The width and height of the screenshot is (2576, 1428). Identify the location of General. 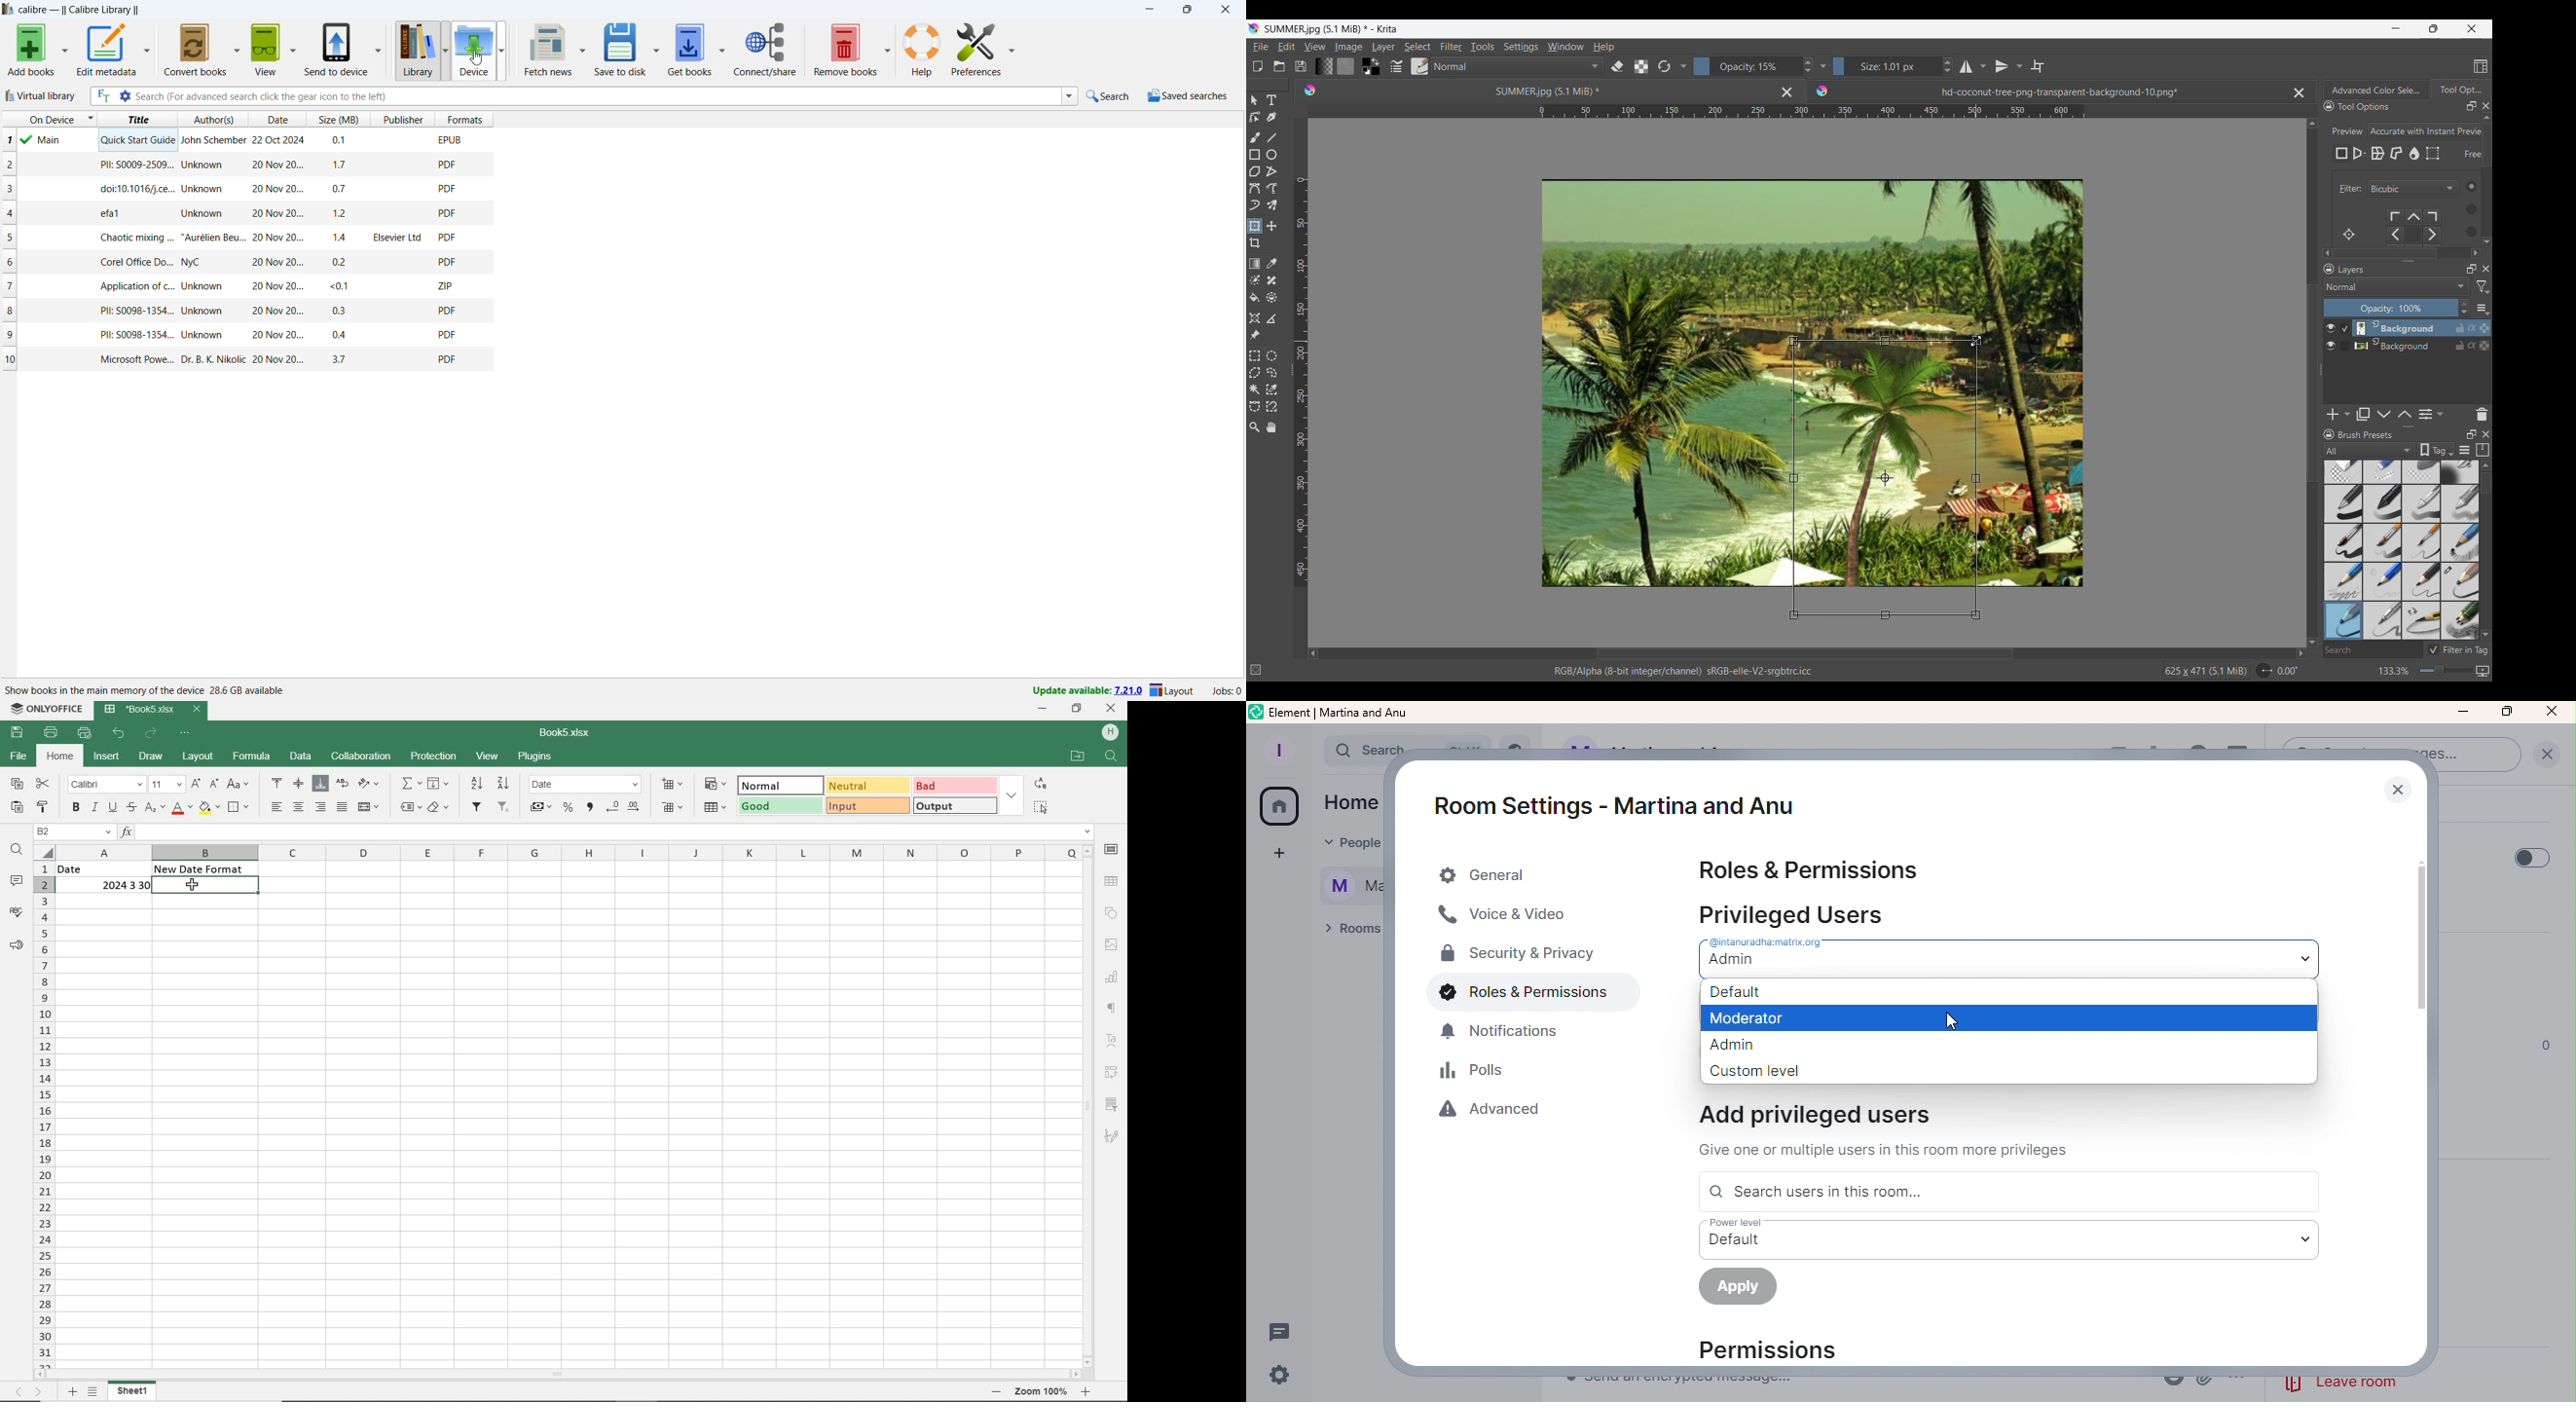
(1524, 875).